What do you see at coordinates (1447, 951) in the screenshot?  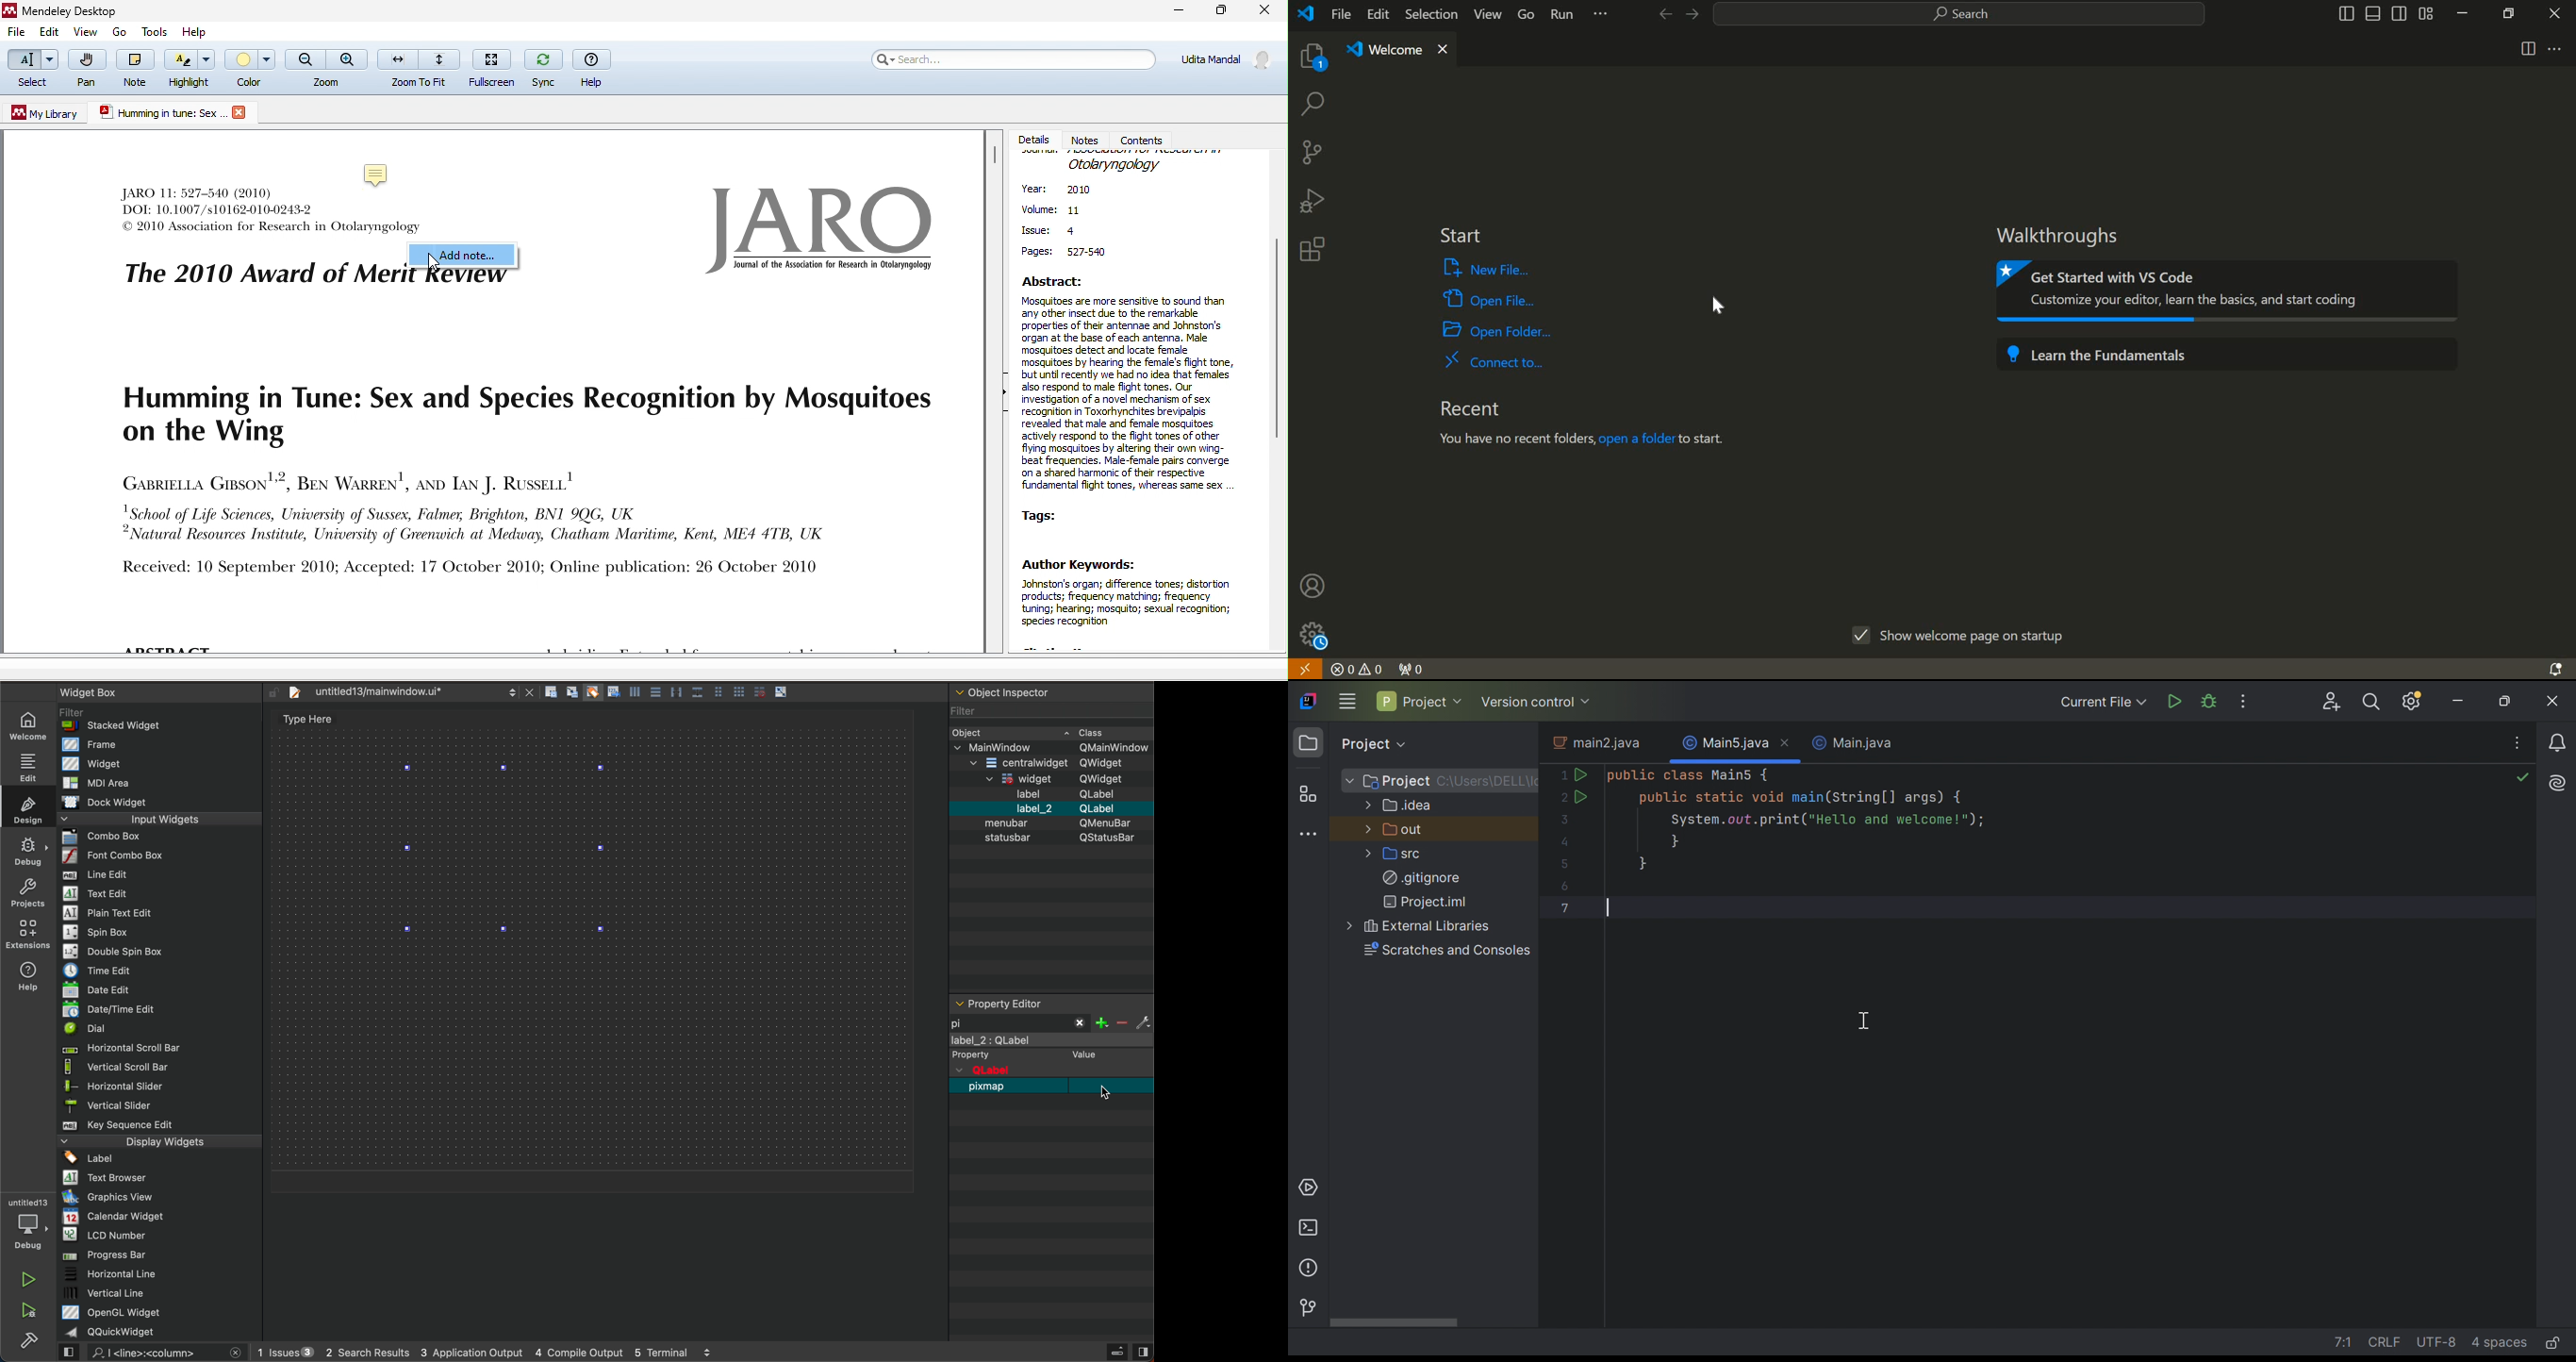 I see `Scratches and consoles` at bounding box center [1447, 951].